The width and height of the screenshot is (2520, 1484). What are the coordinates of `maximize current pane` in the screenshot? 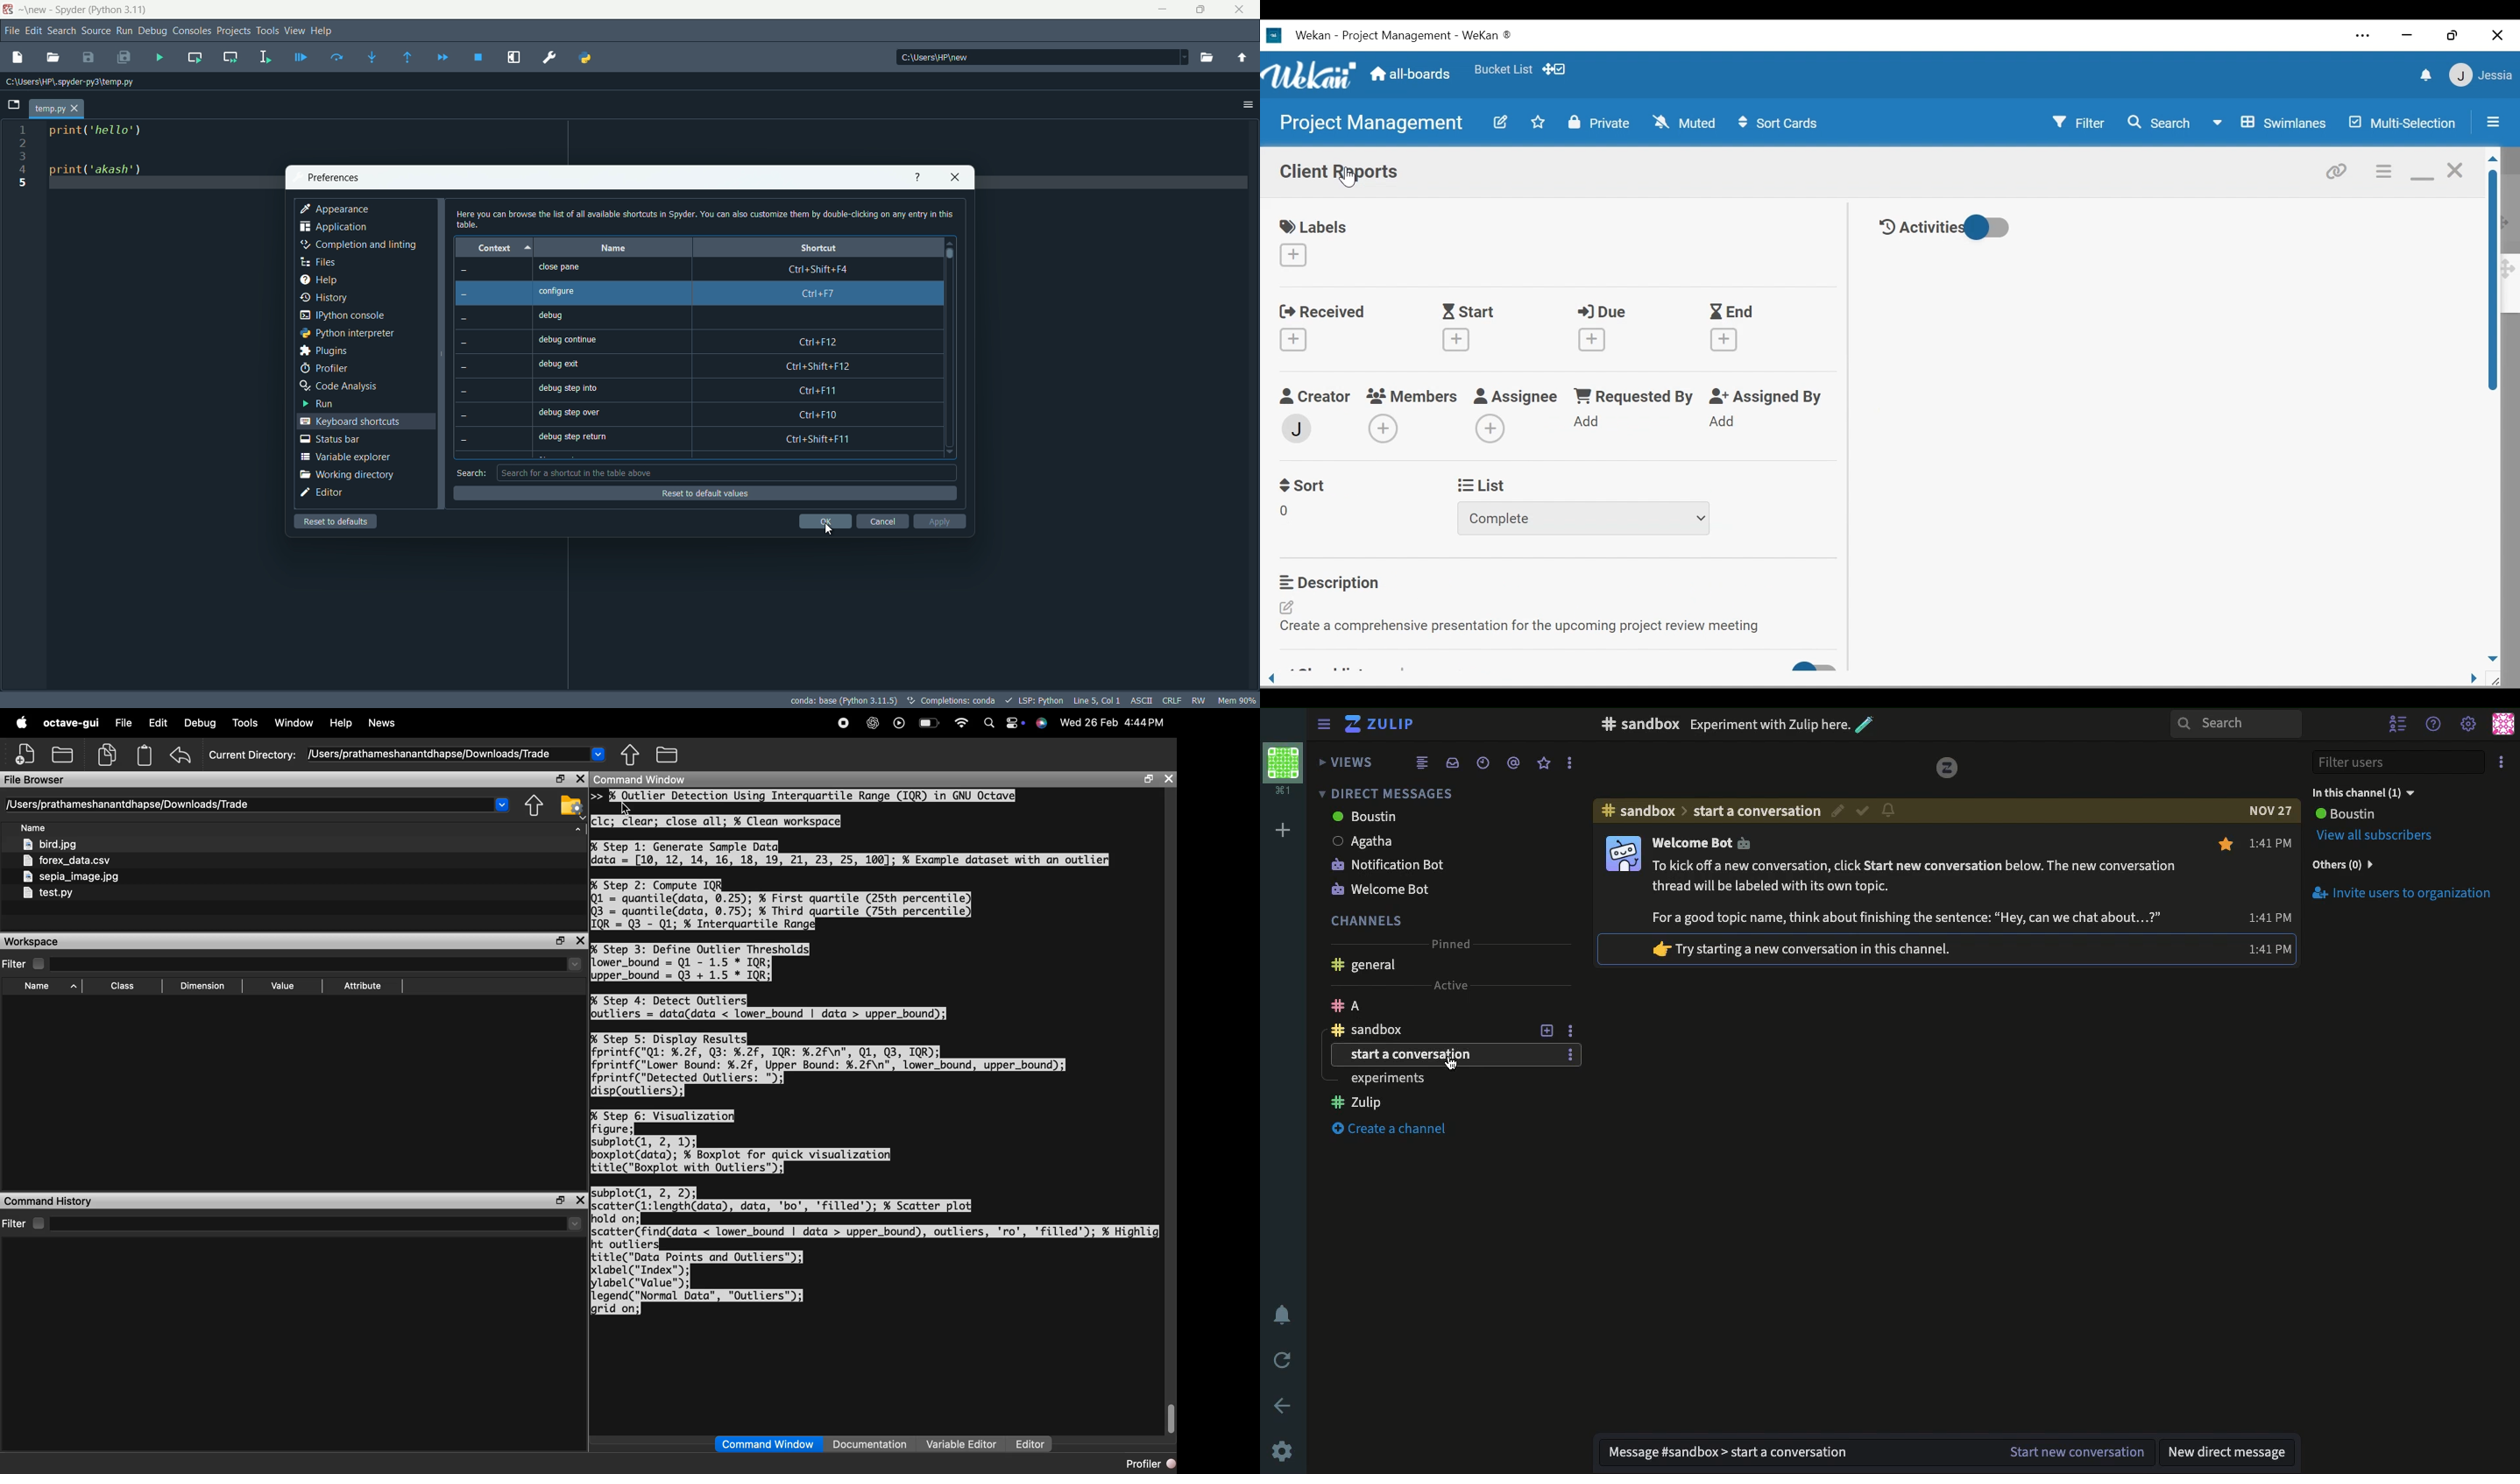 It's located at (514, 58).